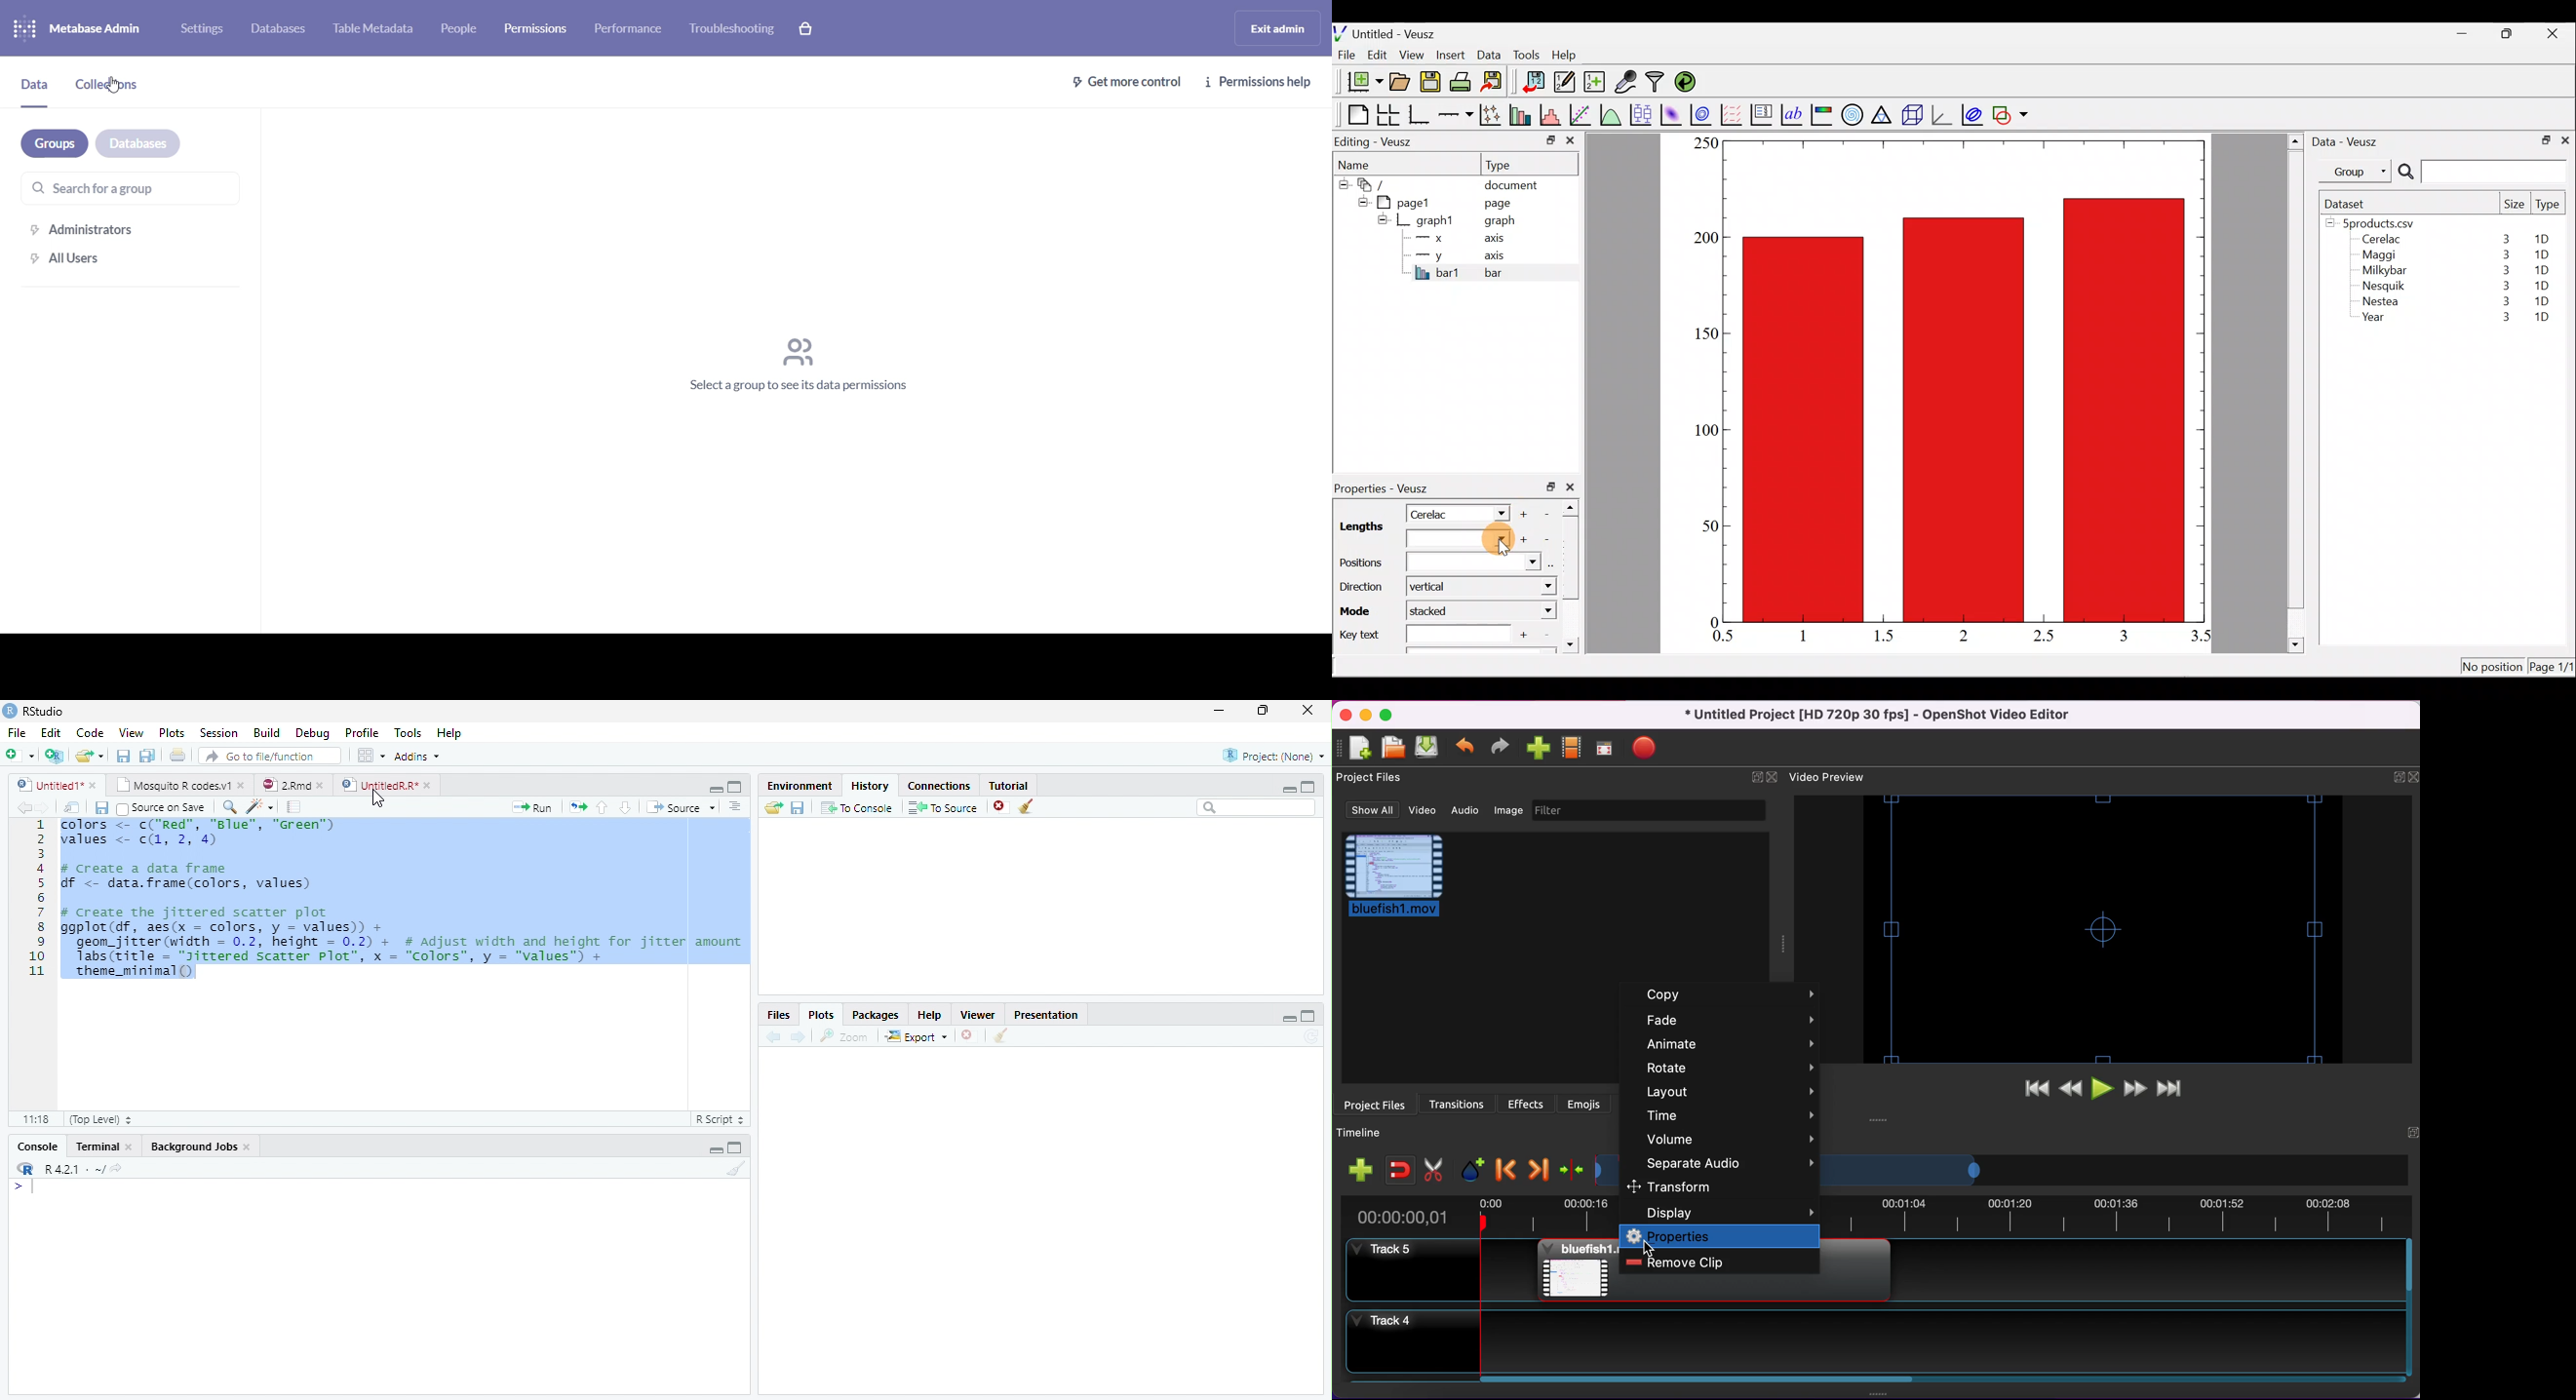  I want to click on Go back to previous source location, so click(22, 808).